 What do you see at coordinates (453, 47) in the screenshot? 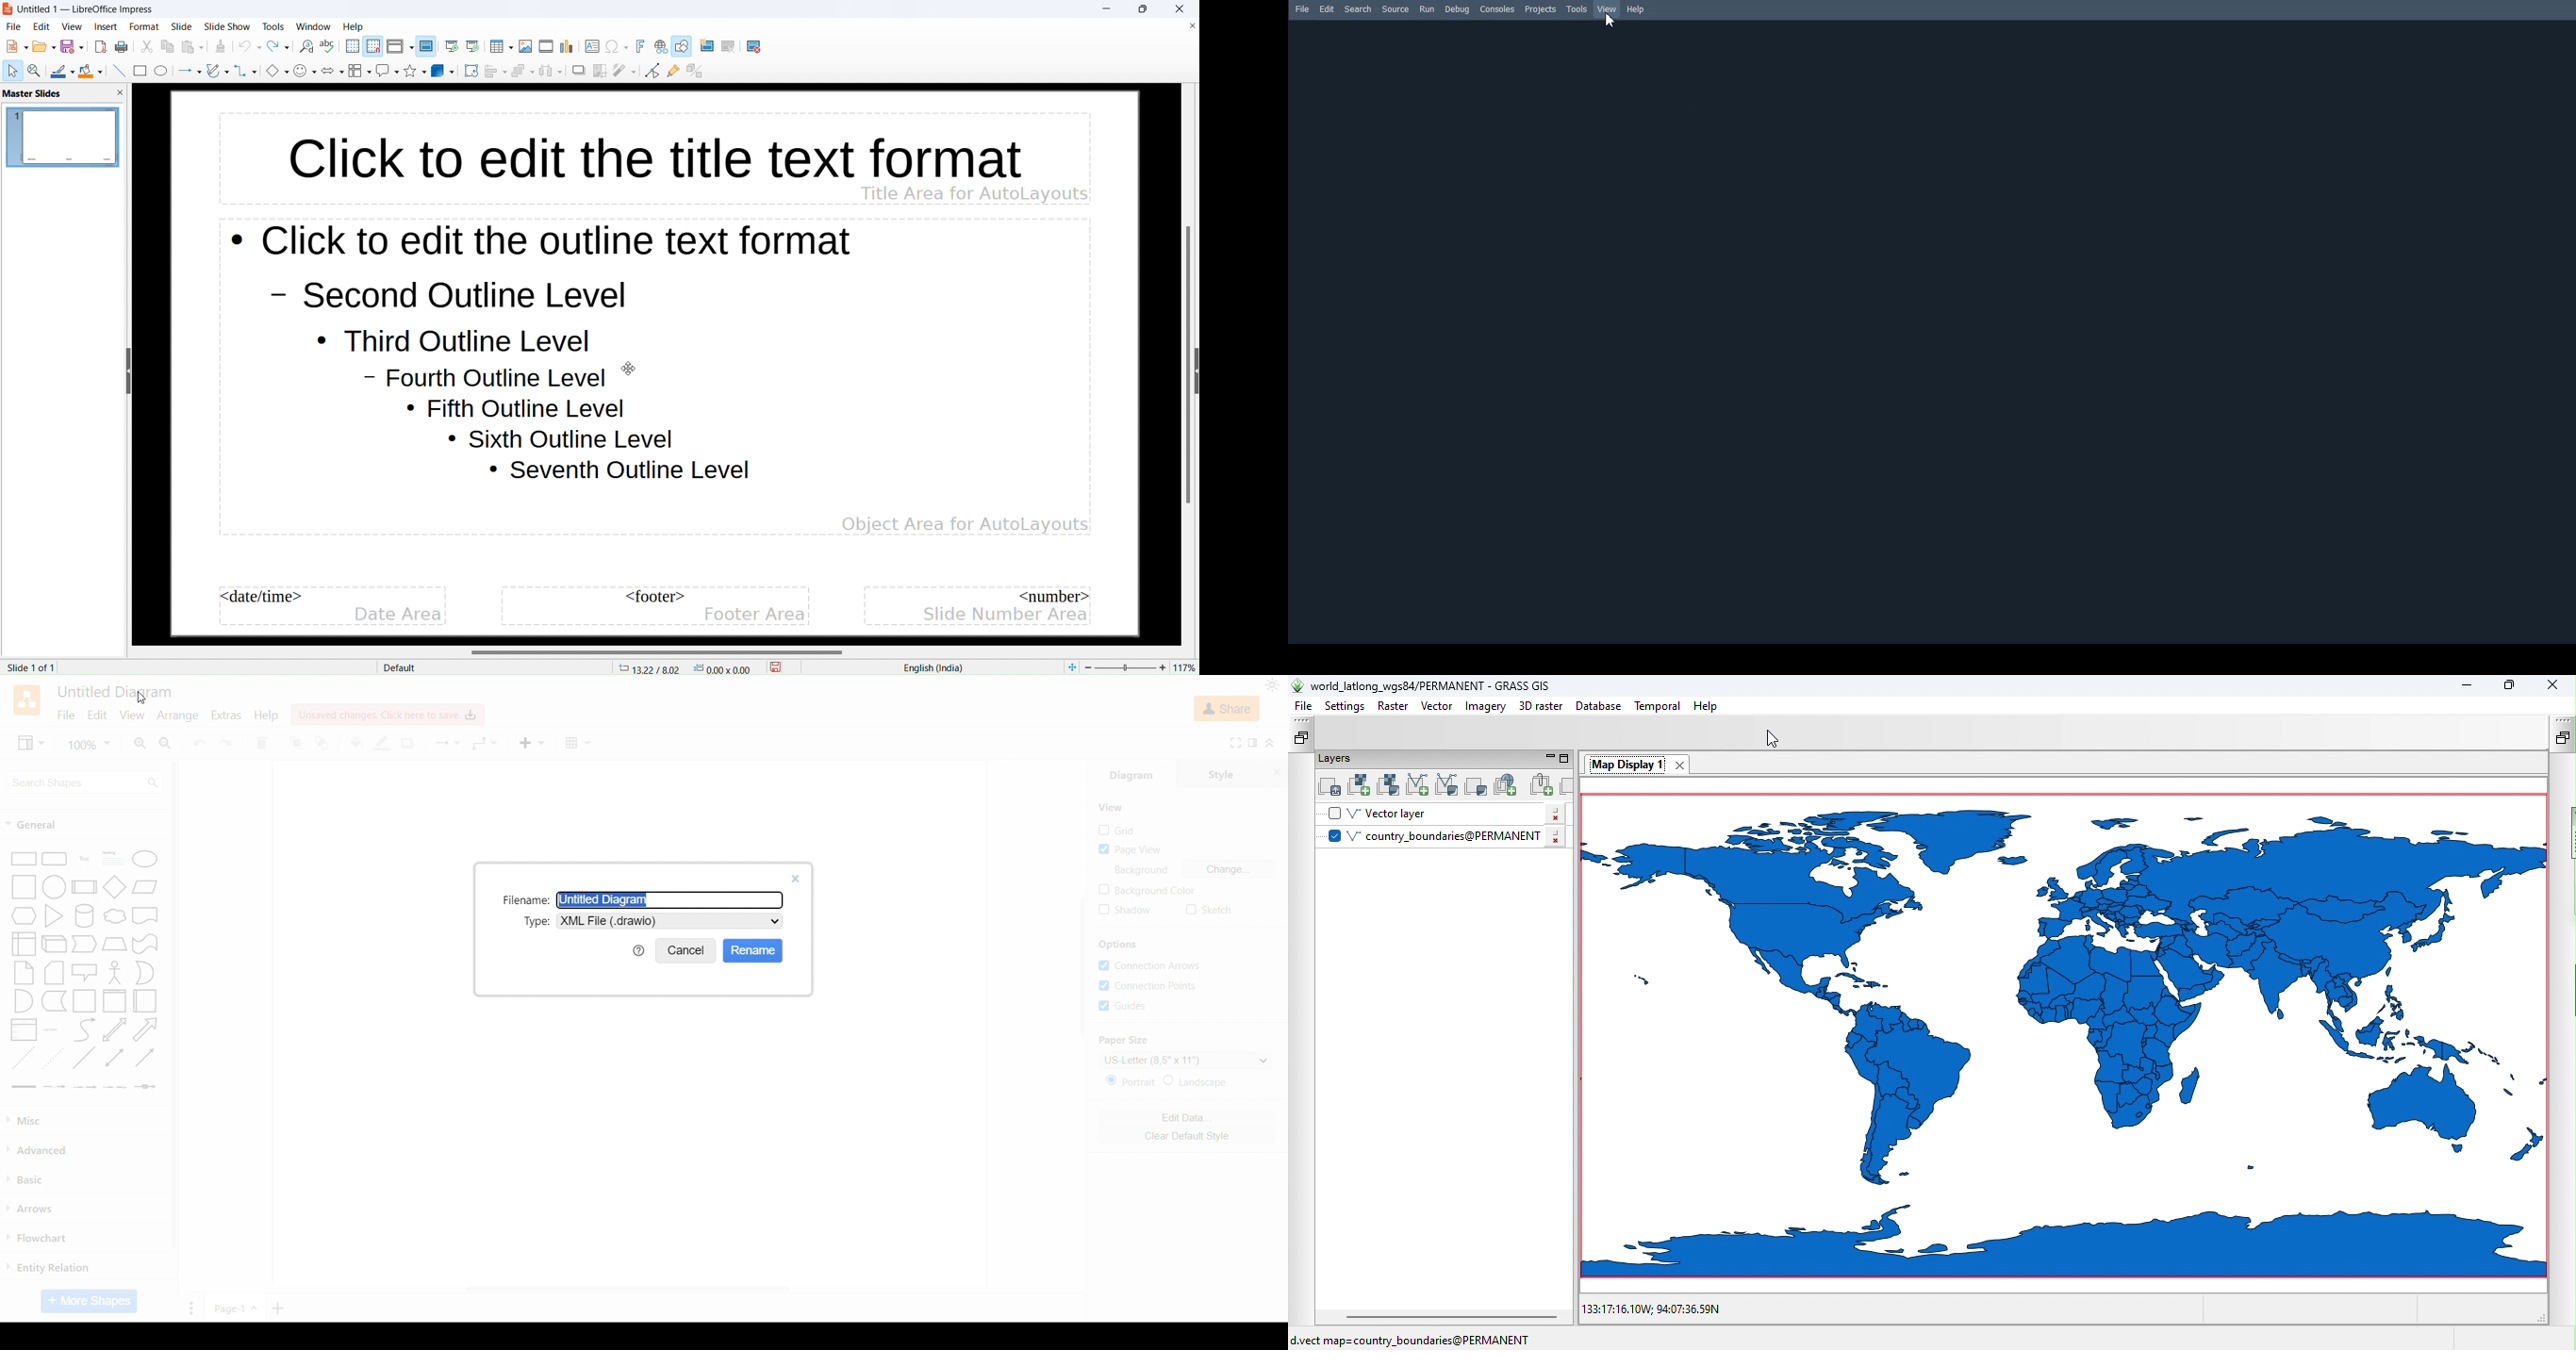
I see `start from the first slide` at bounding box center [453, 47].